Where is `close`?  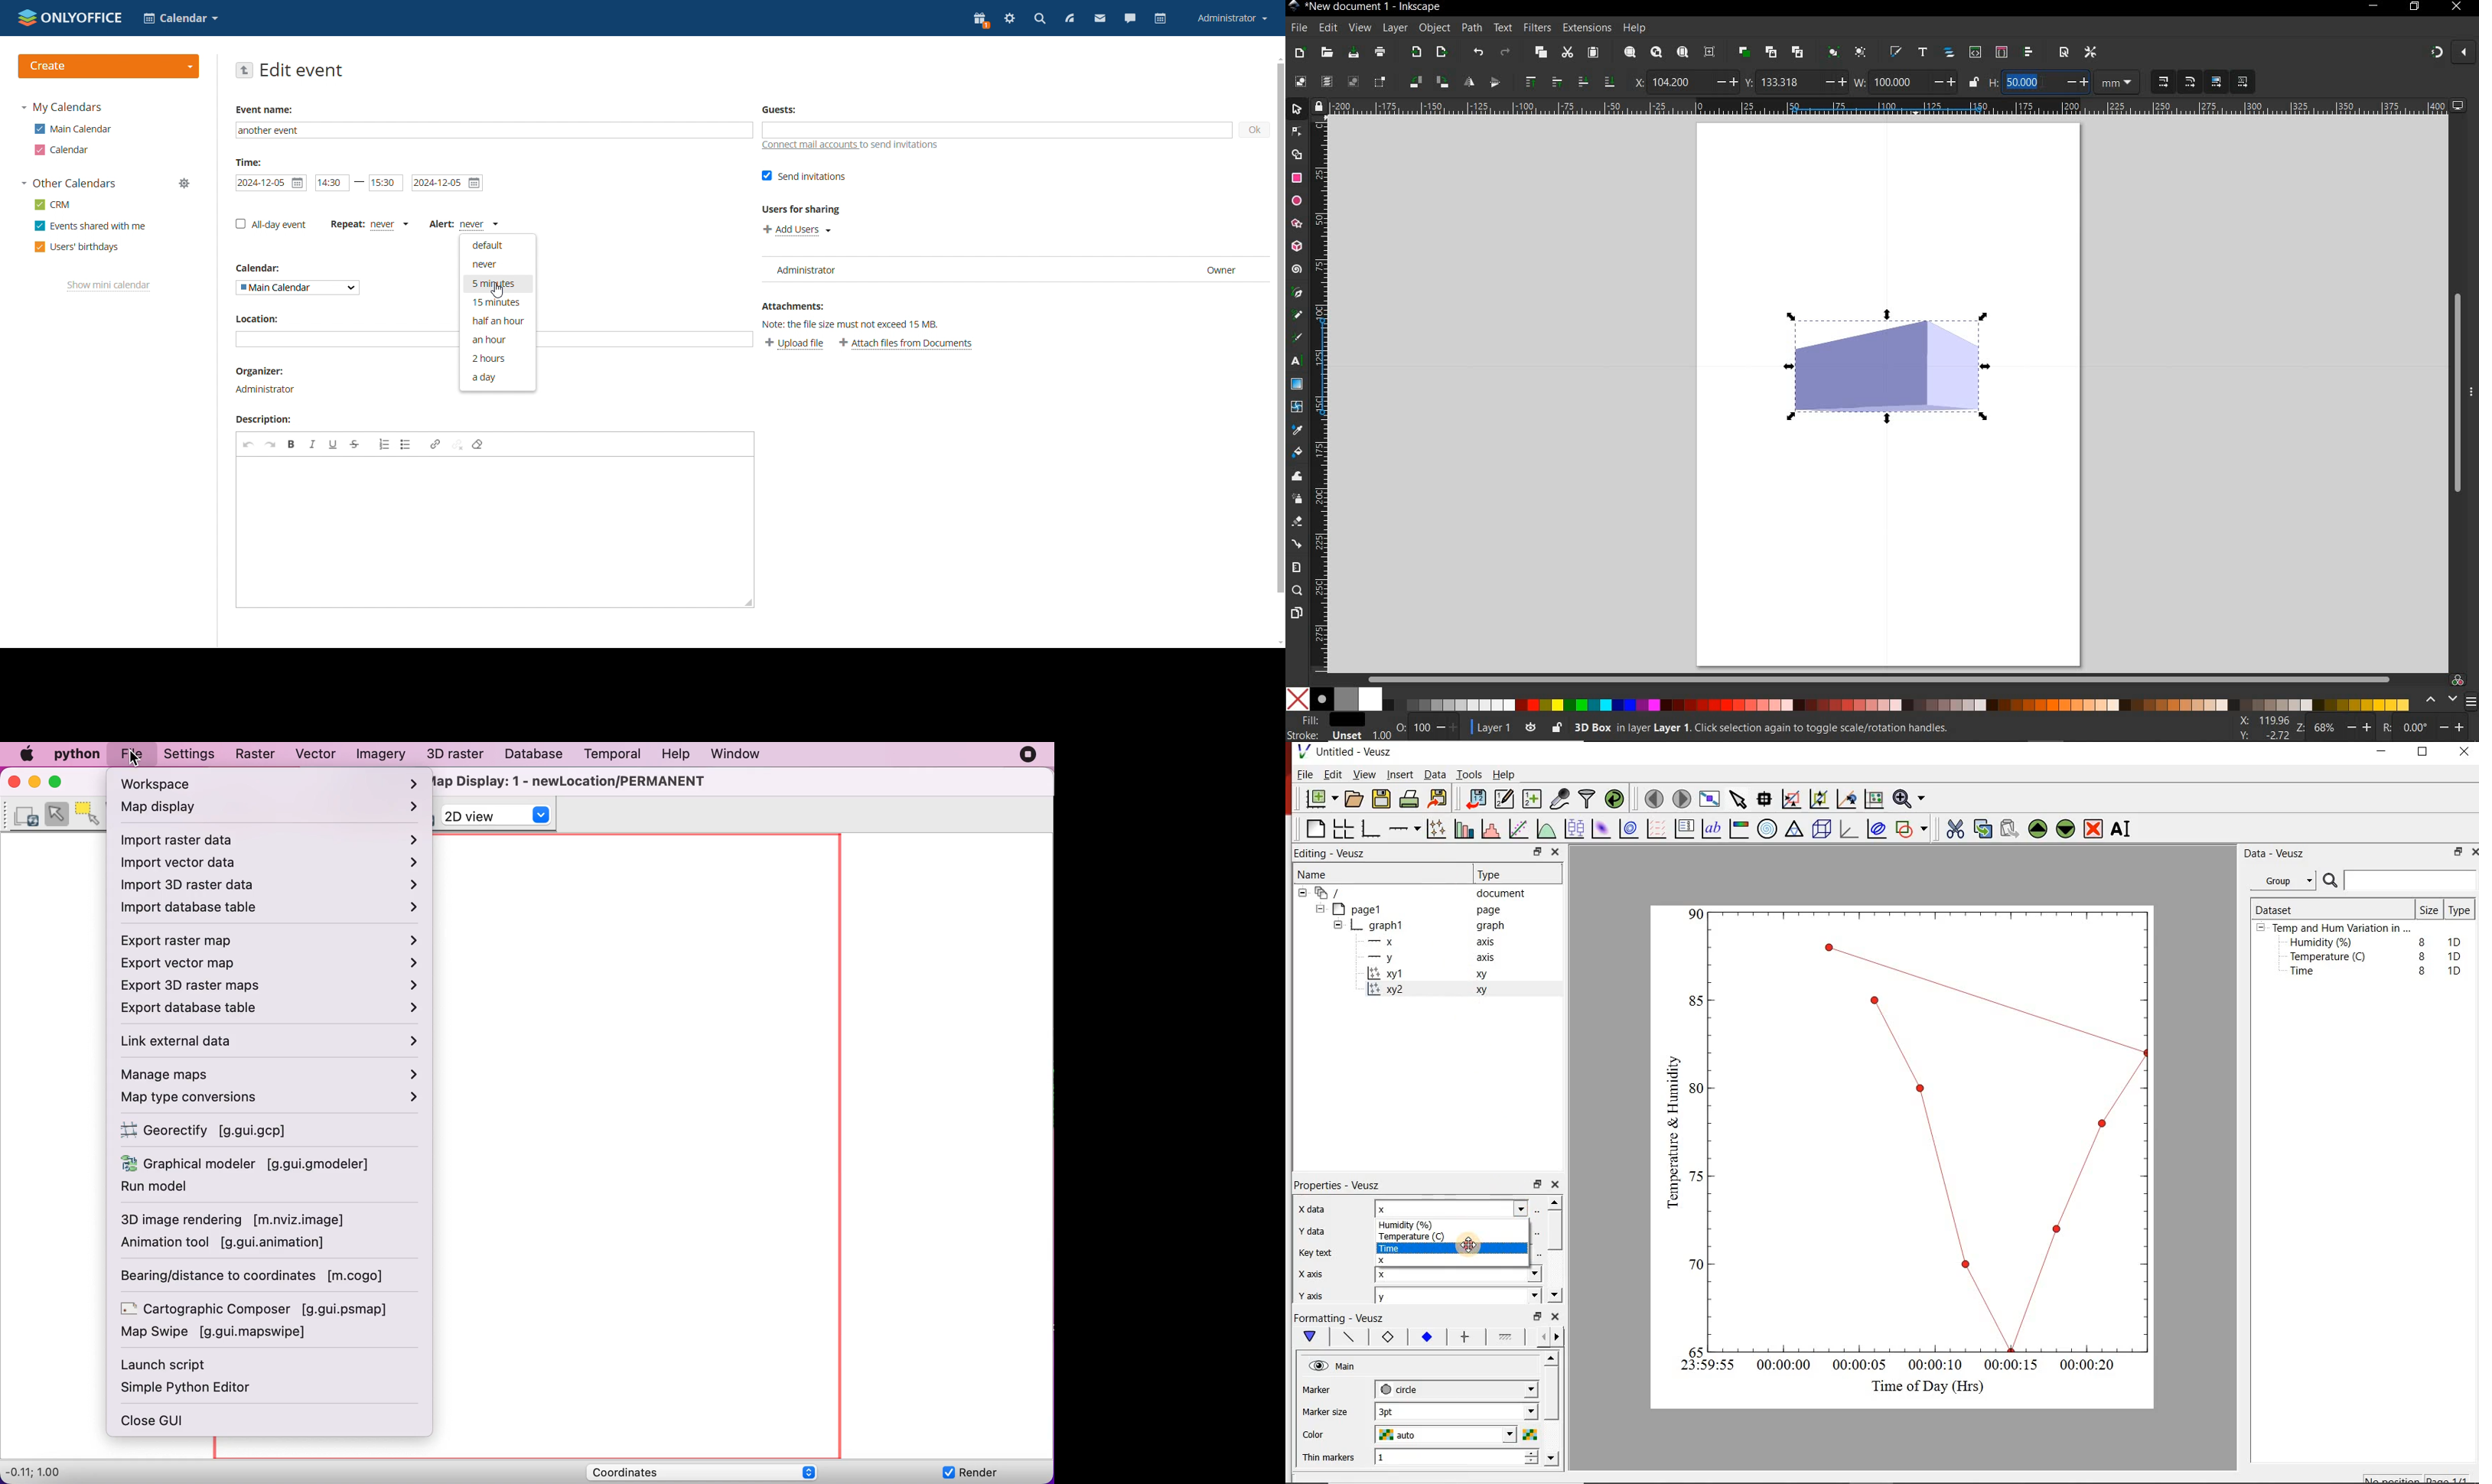
close is located at coordinates (2463, 51).